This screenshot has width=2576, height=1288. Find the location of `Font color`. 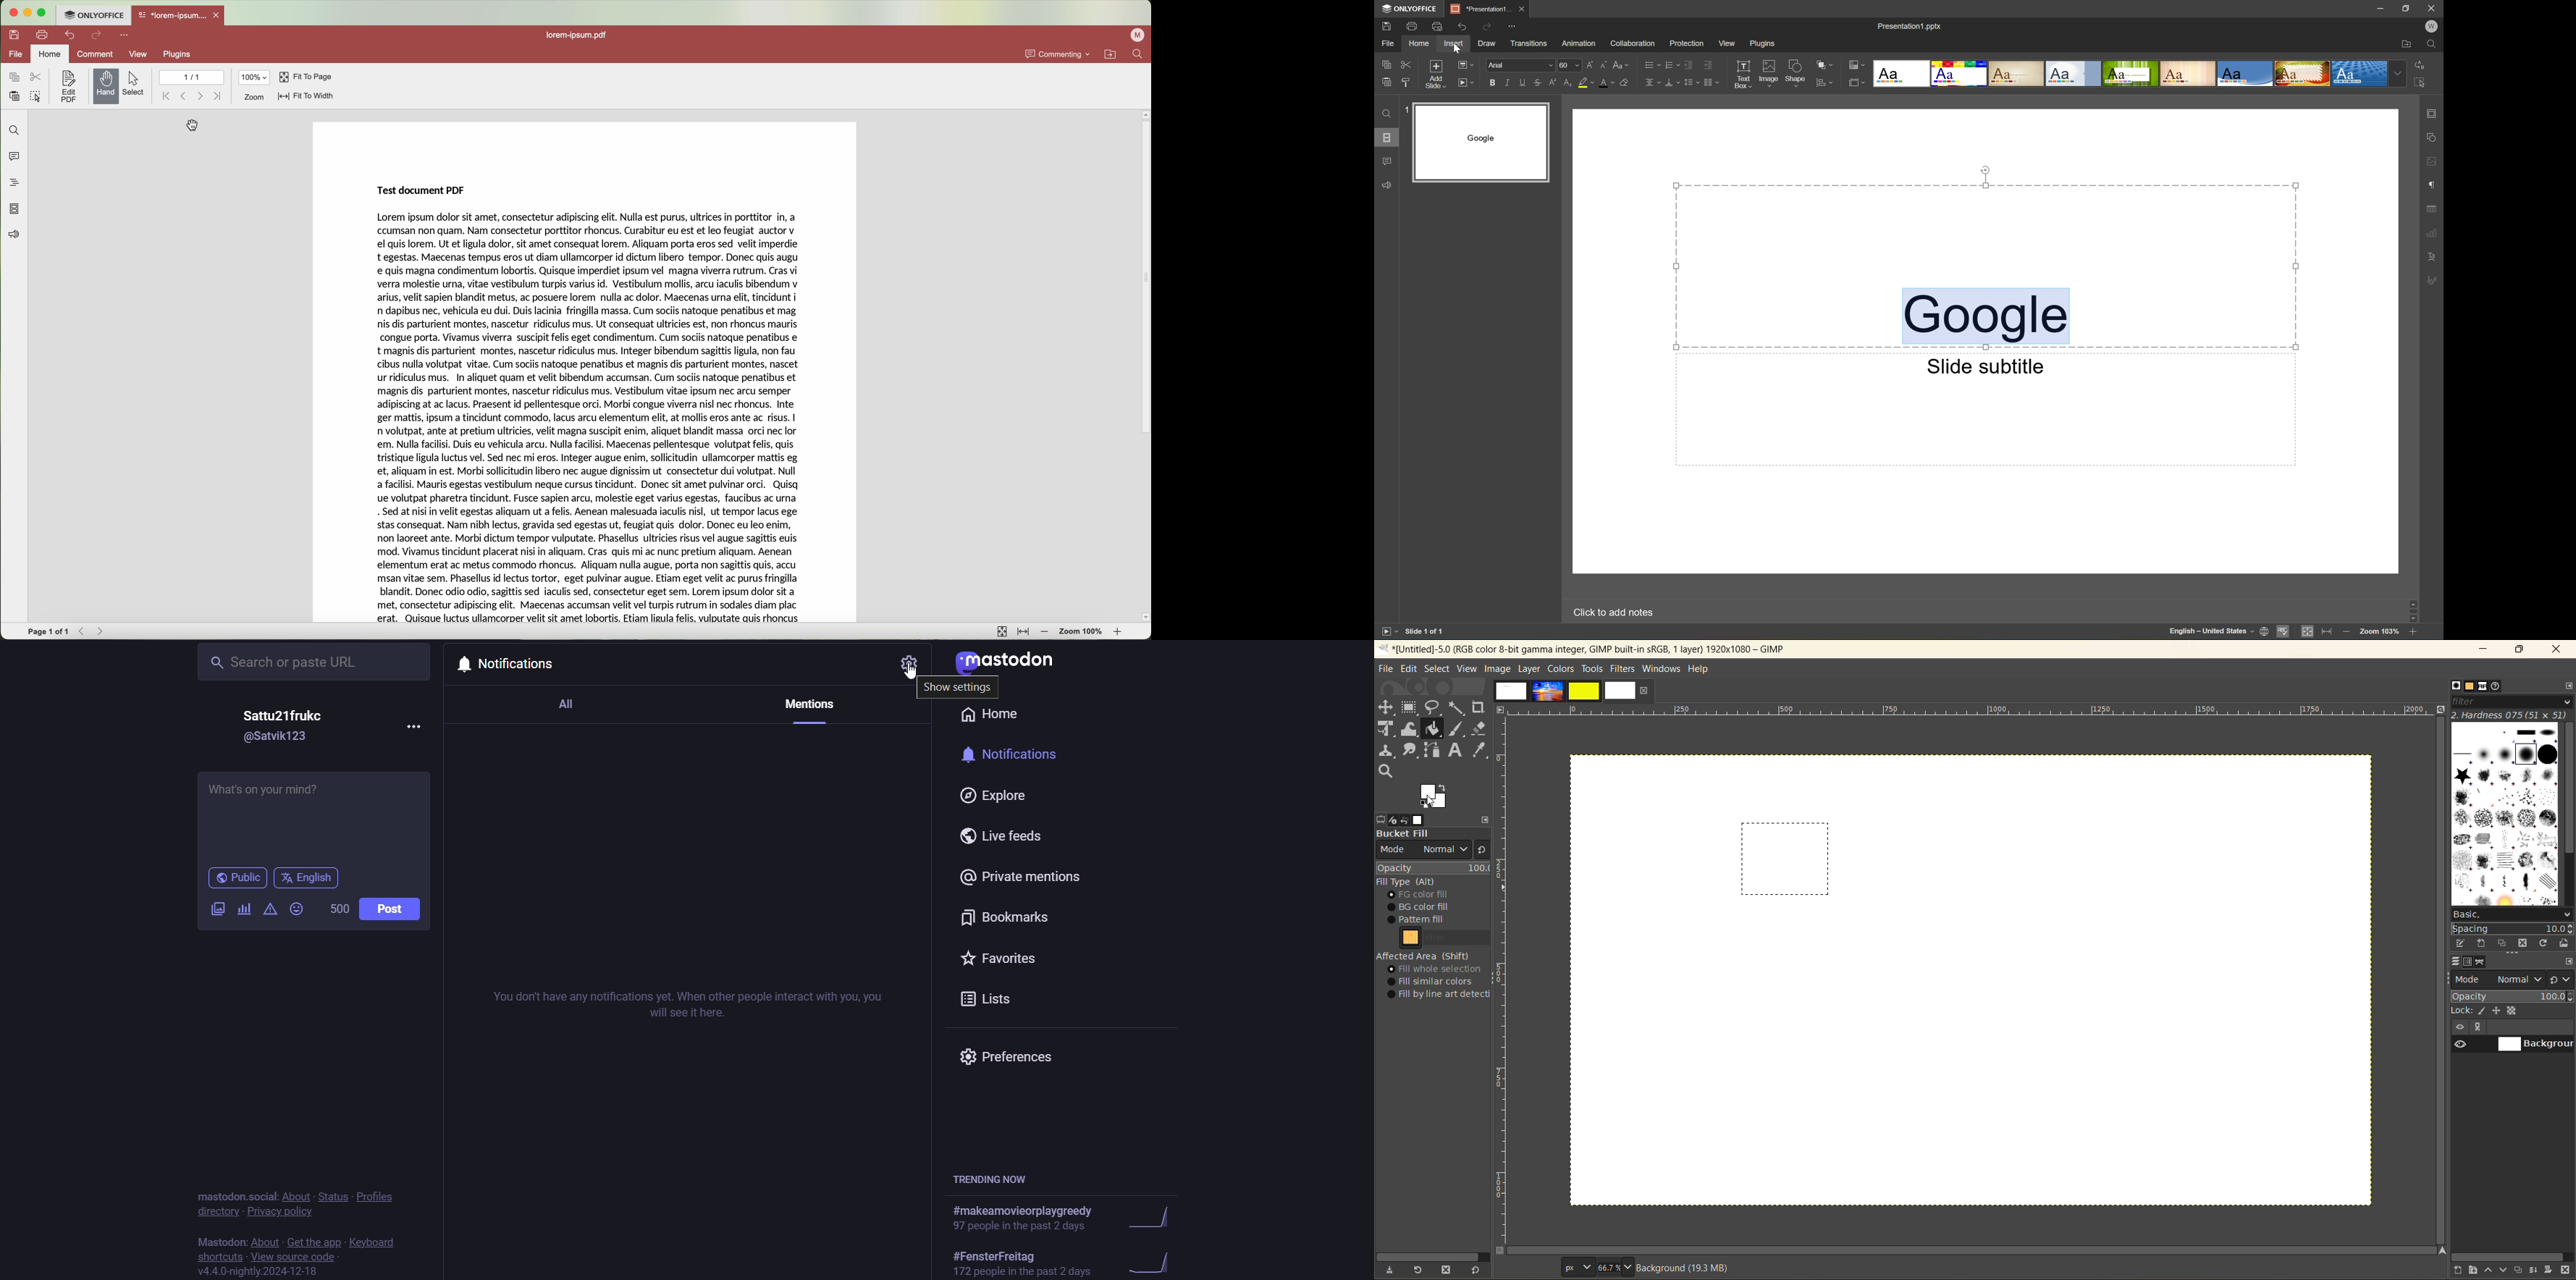

Font color is located at coordinates (1607, 83).